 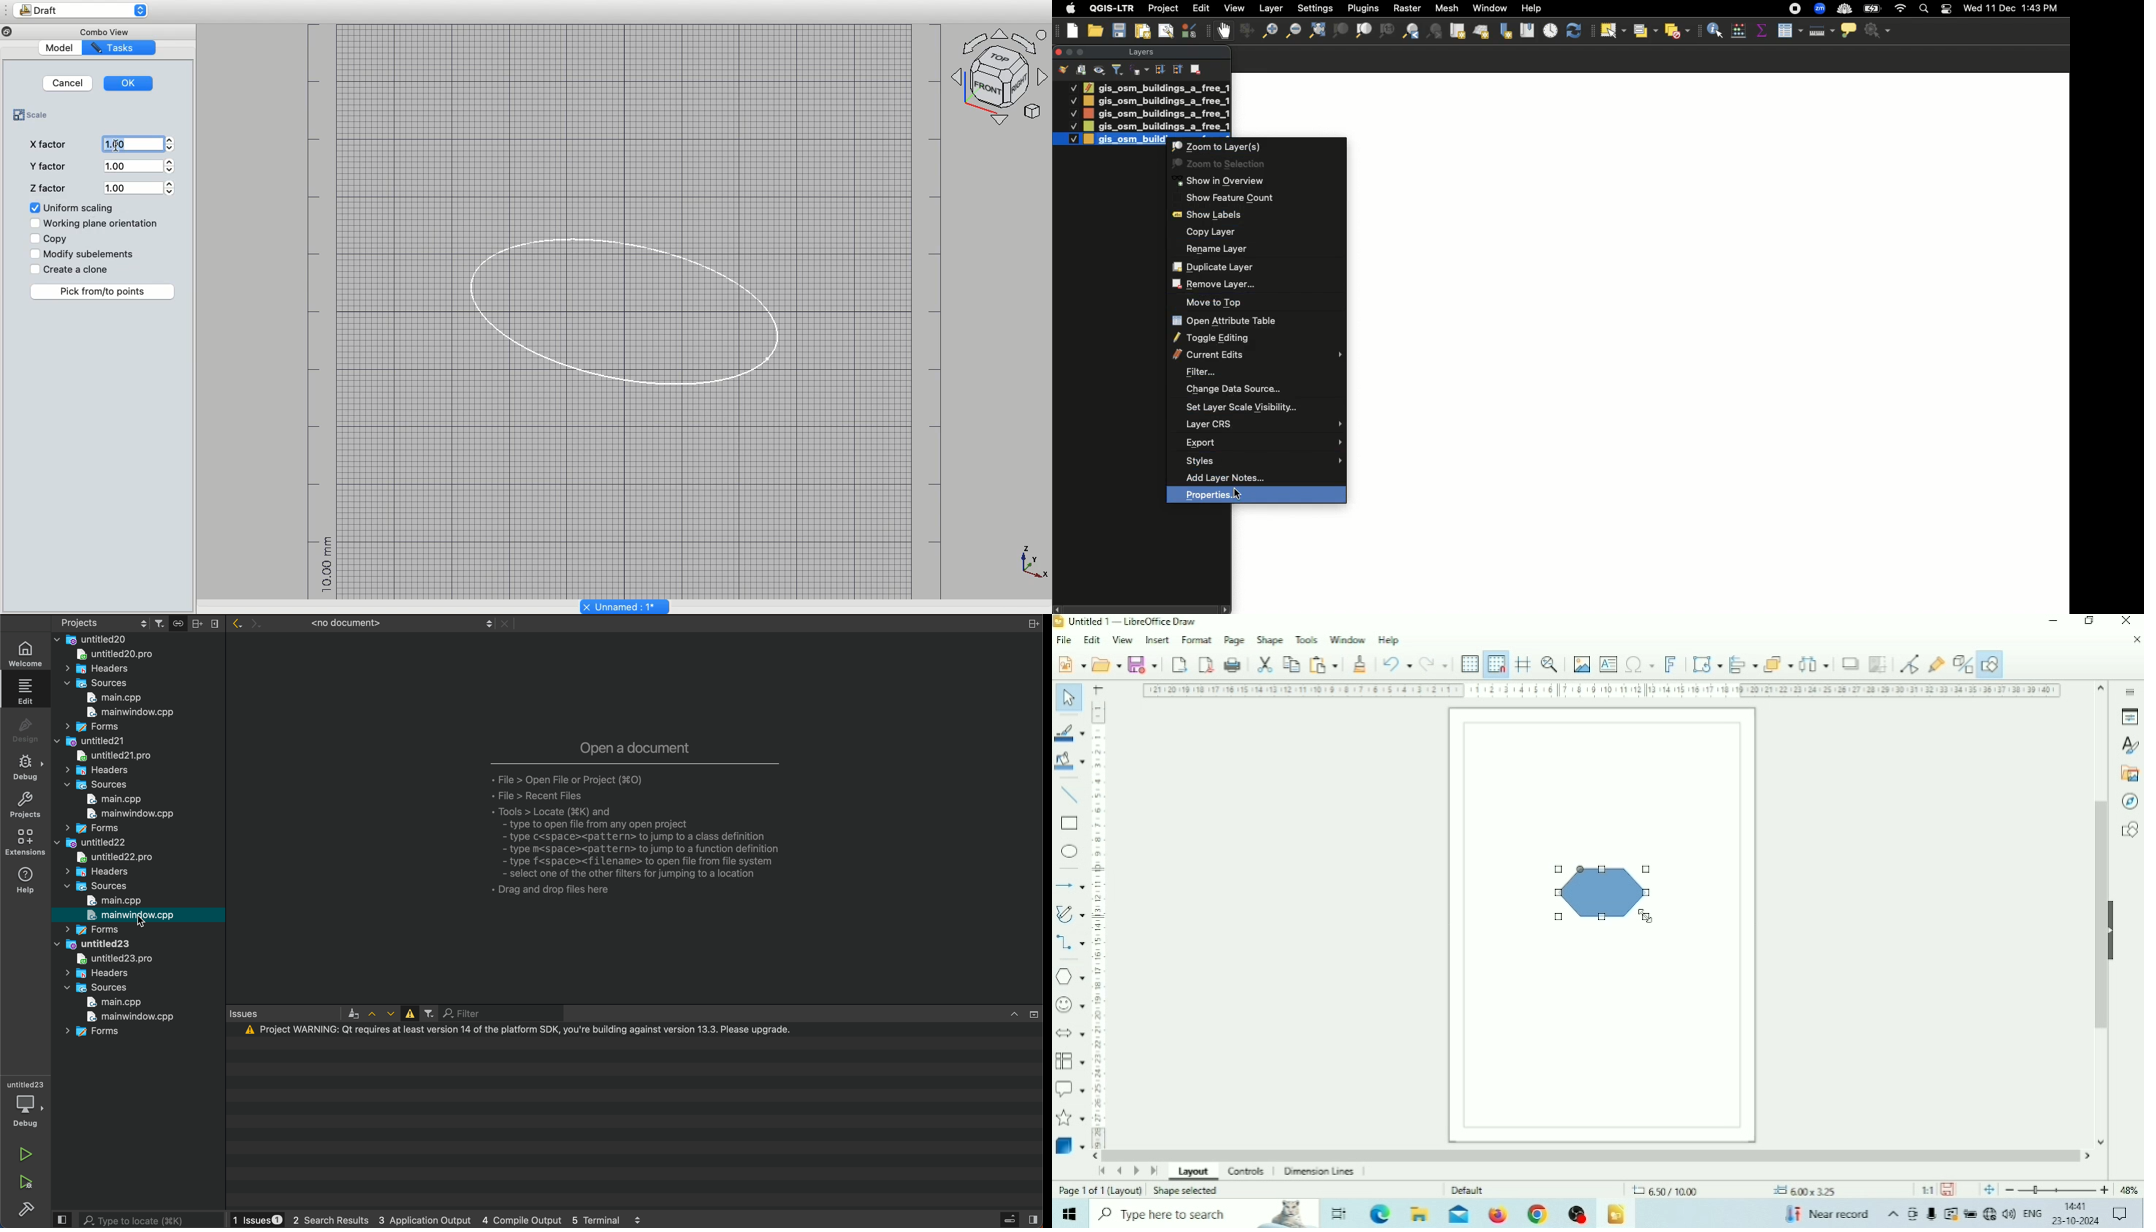 What do you see at coordinates (140, 166) in the screenshot?
I see `1.00` at bounding box center [140, 166].